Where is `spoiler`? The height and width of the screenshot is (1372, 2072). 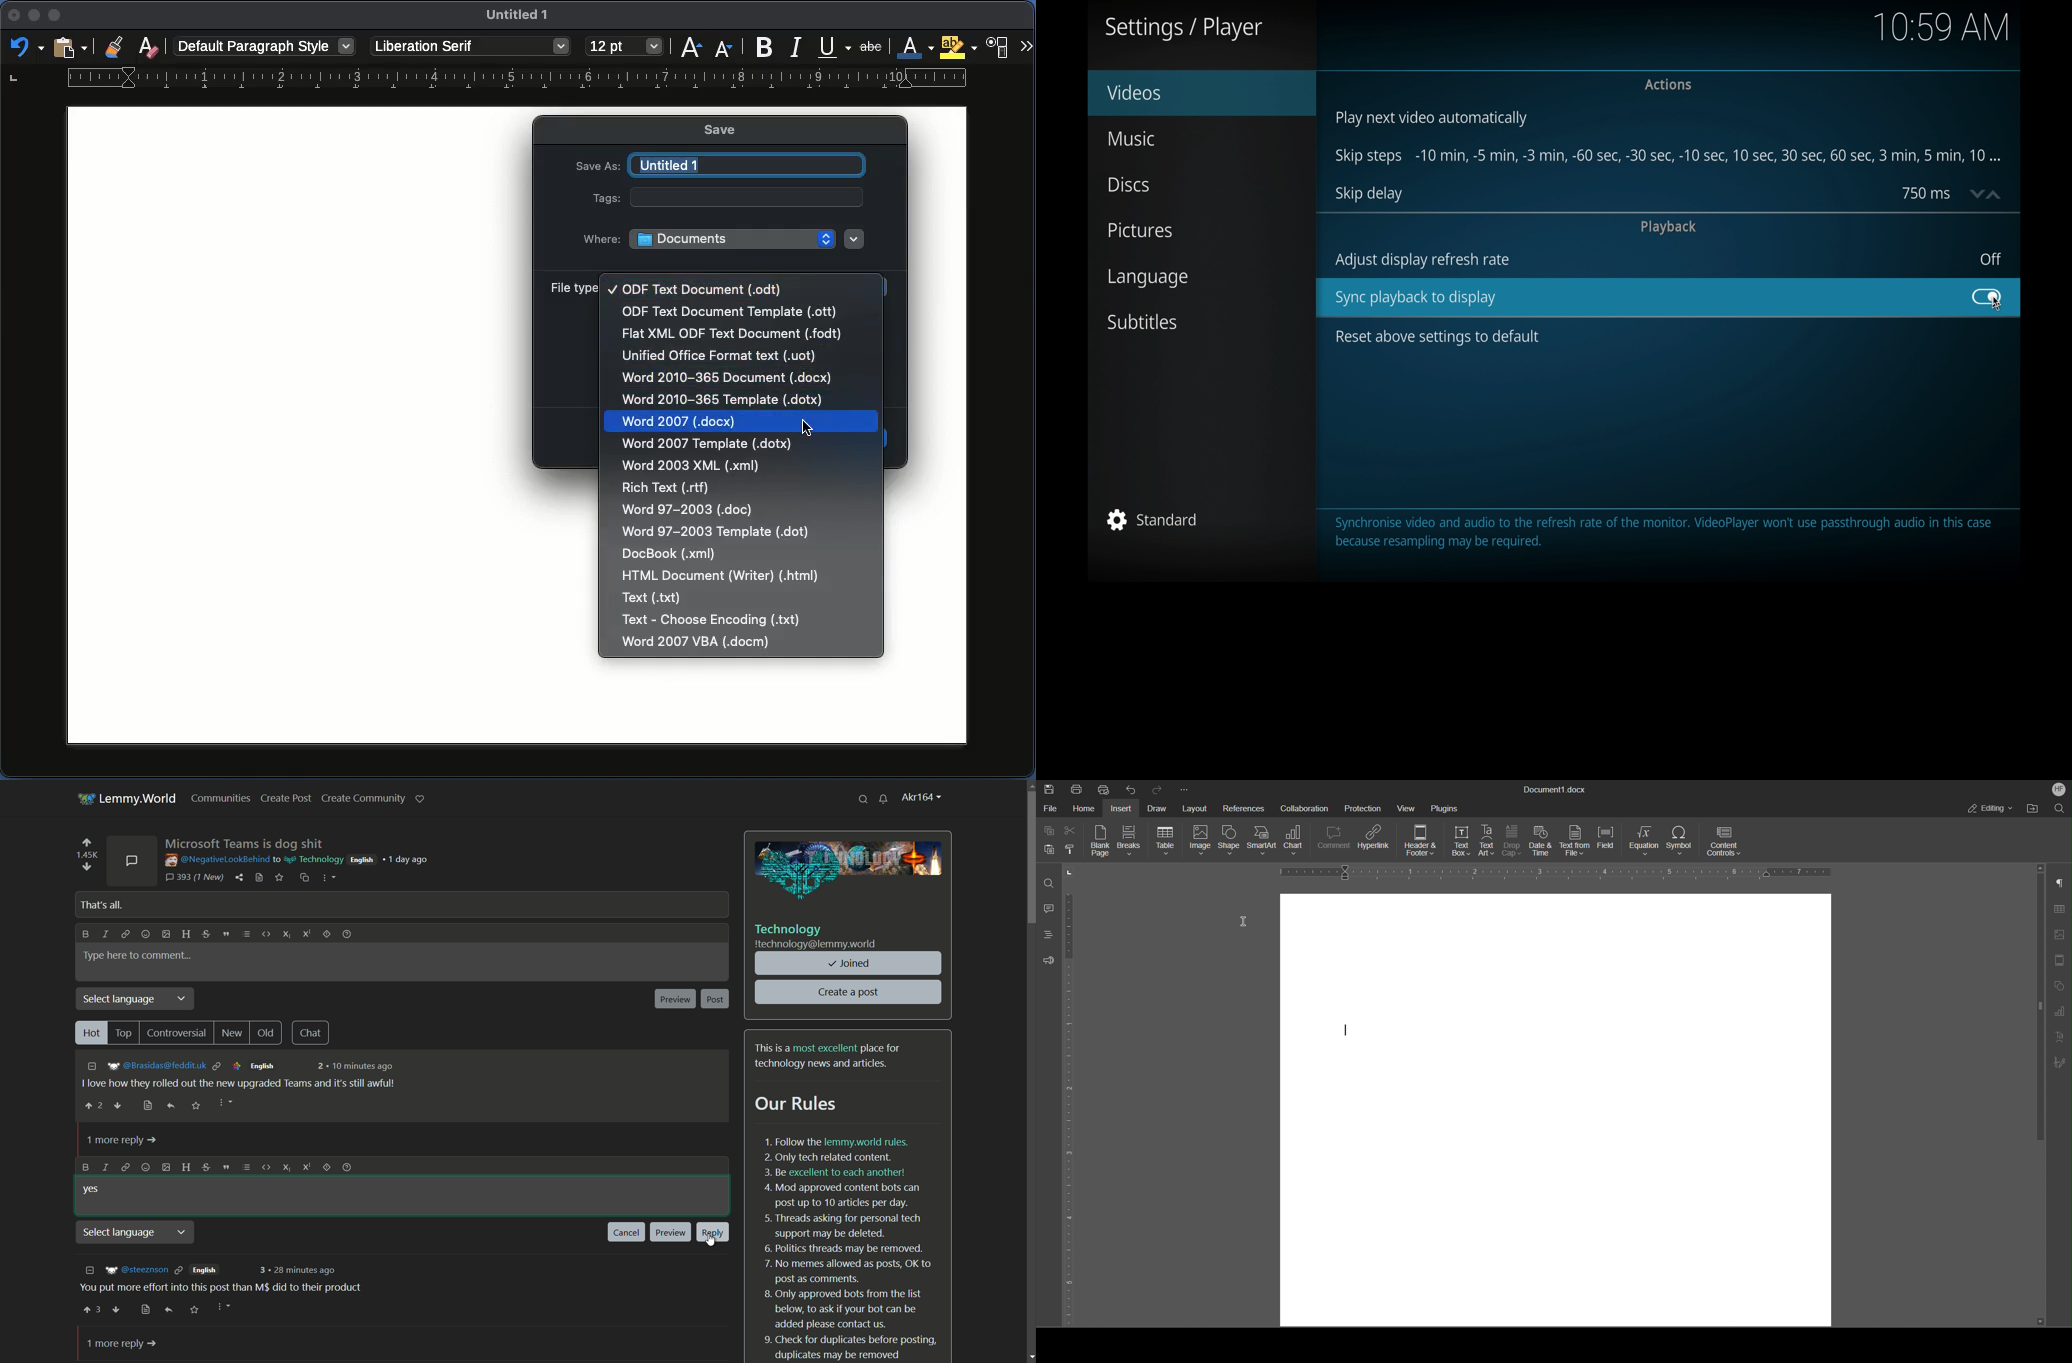 spoiler is located at coordinates (326, 1168).